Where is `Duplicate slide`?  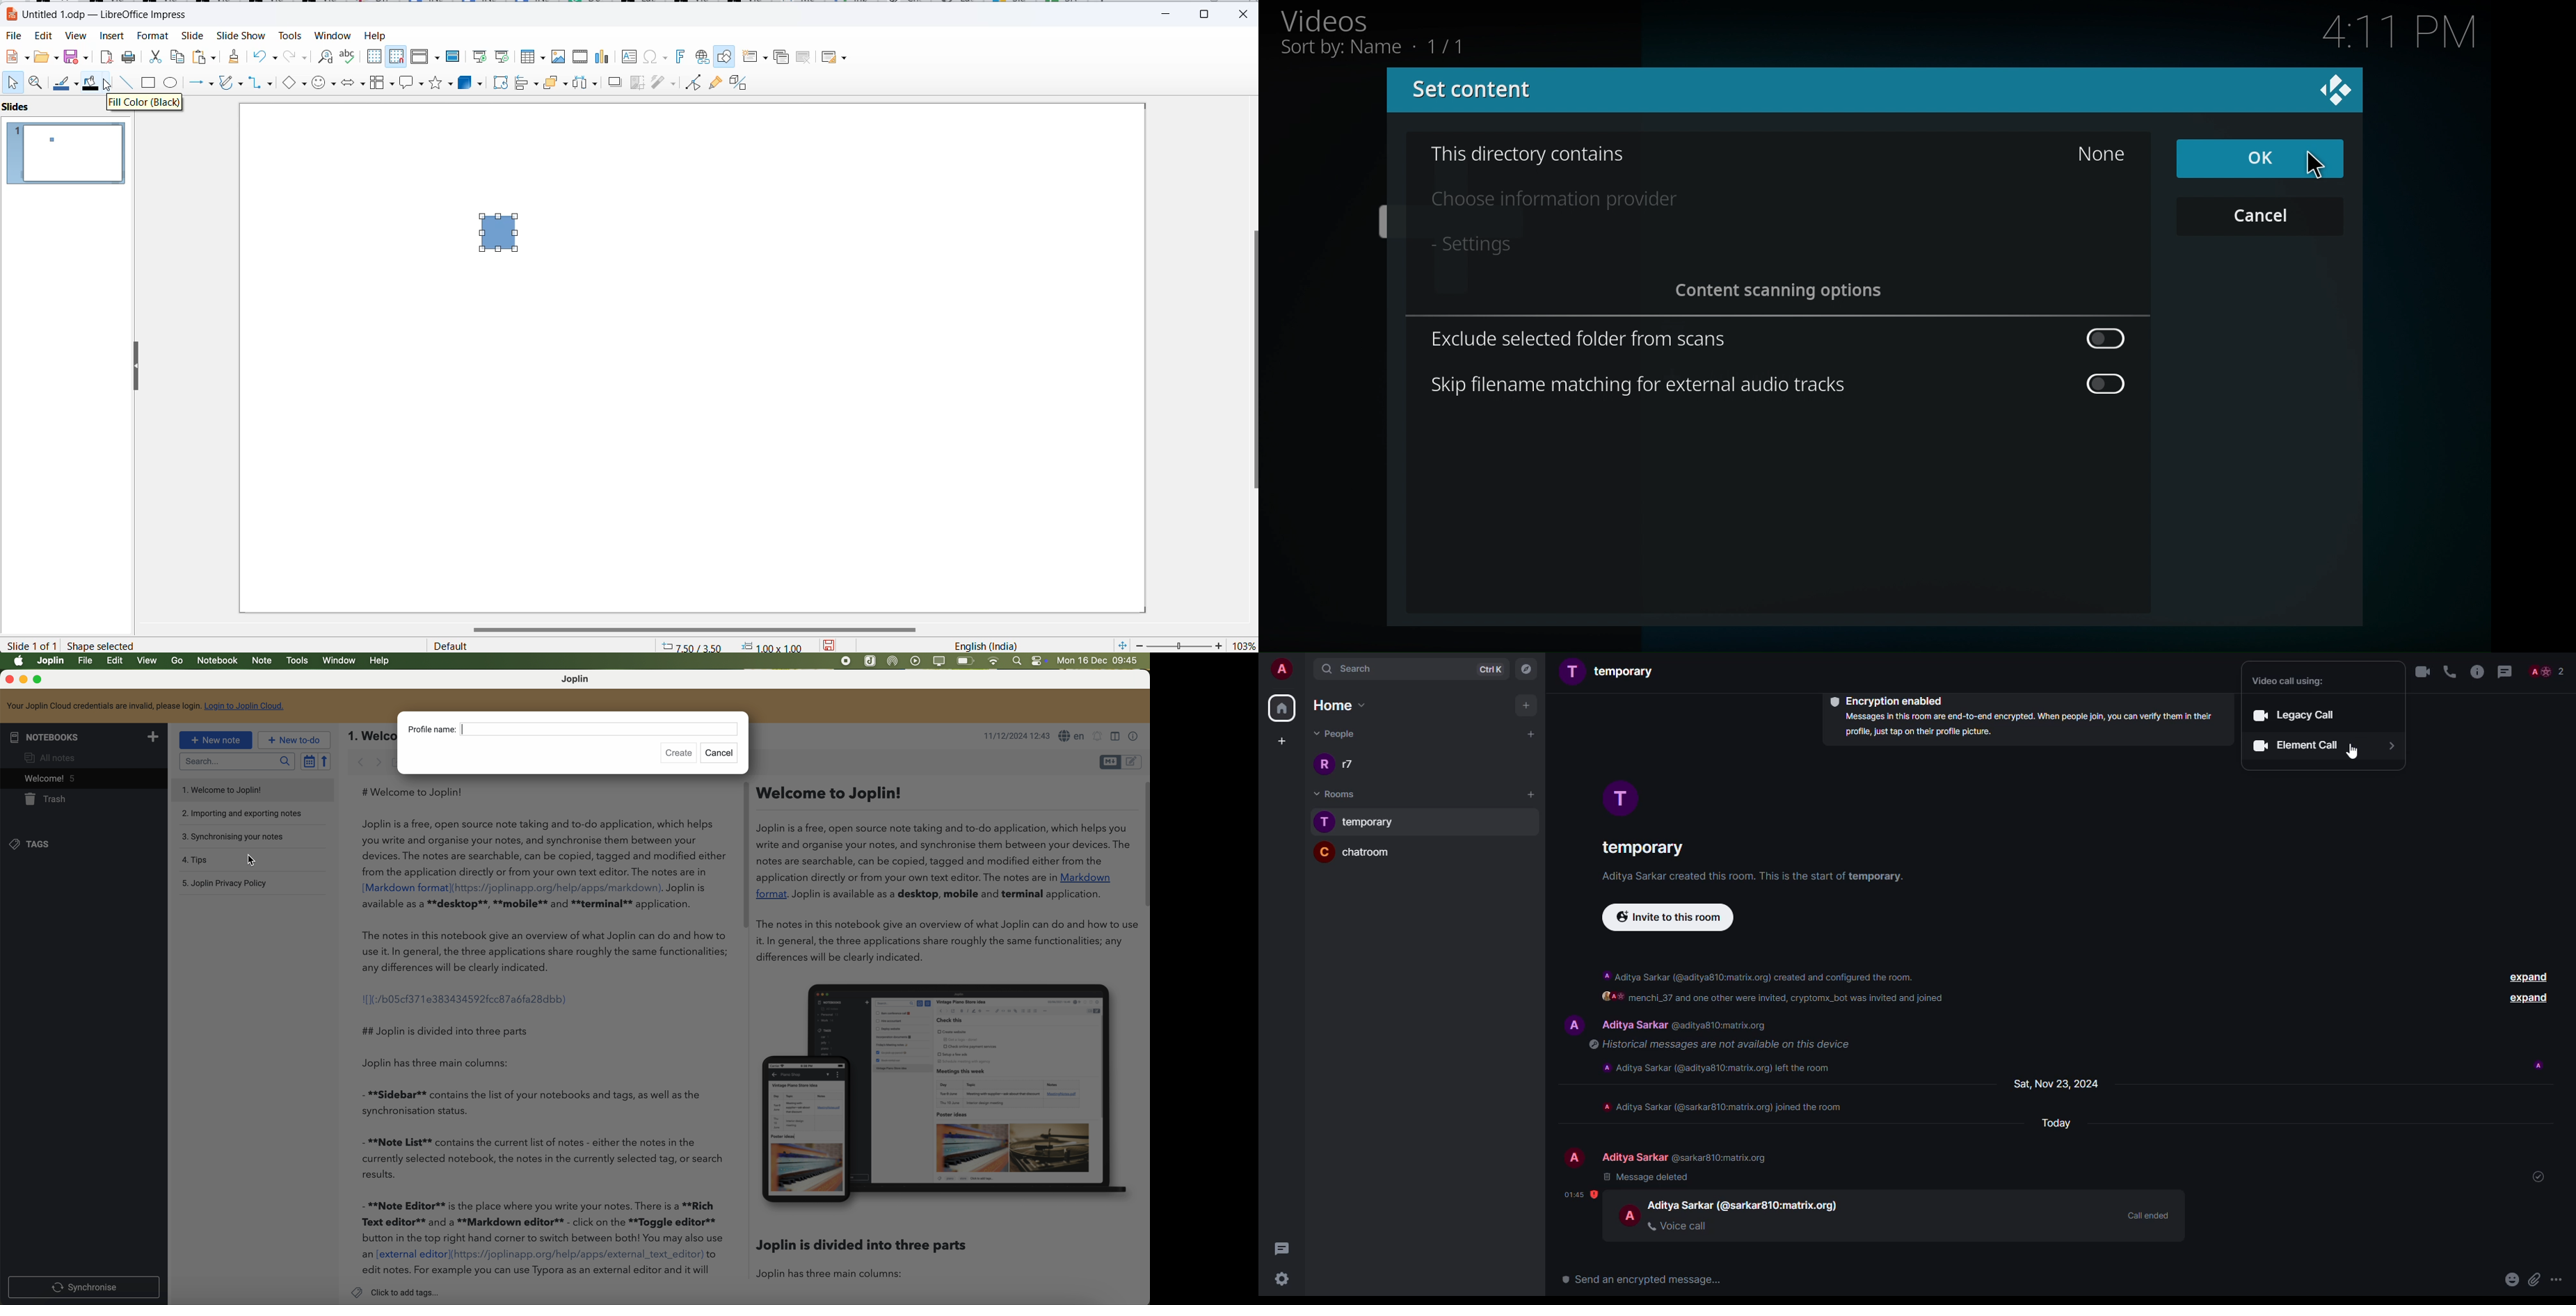
Duplicate slide is located at coordinates (781, 57).